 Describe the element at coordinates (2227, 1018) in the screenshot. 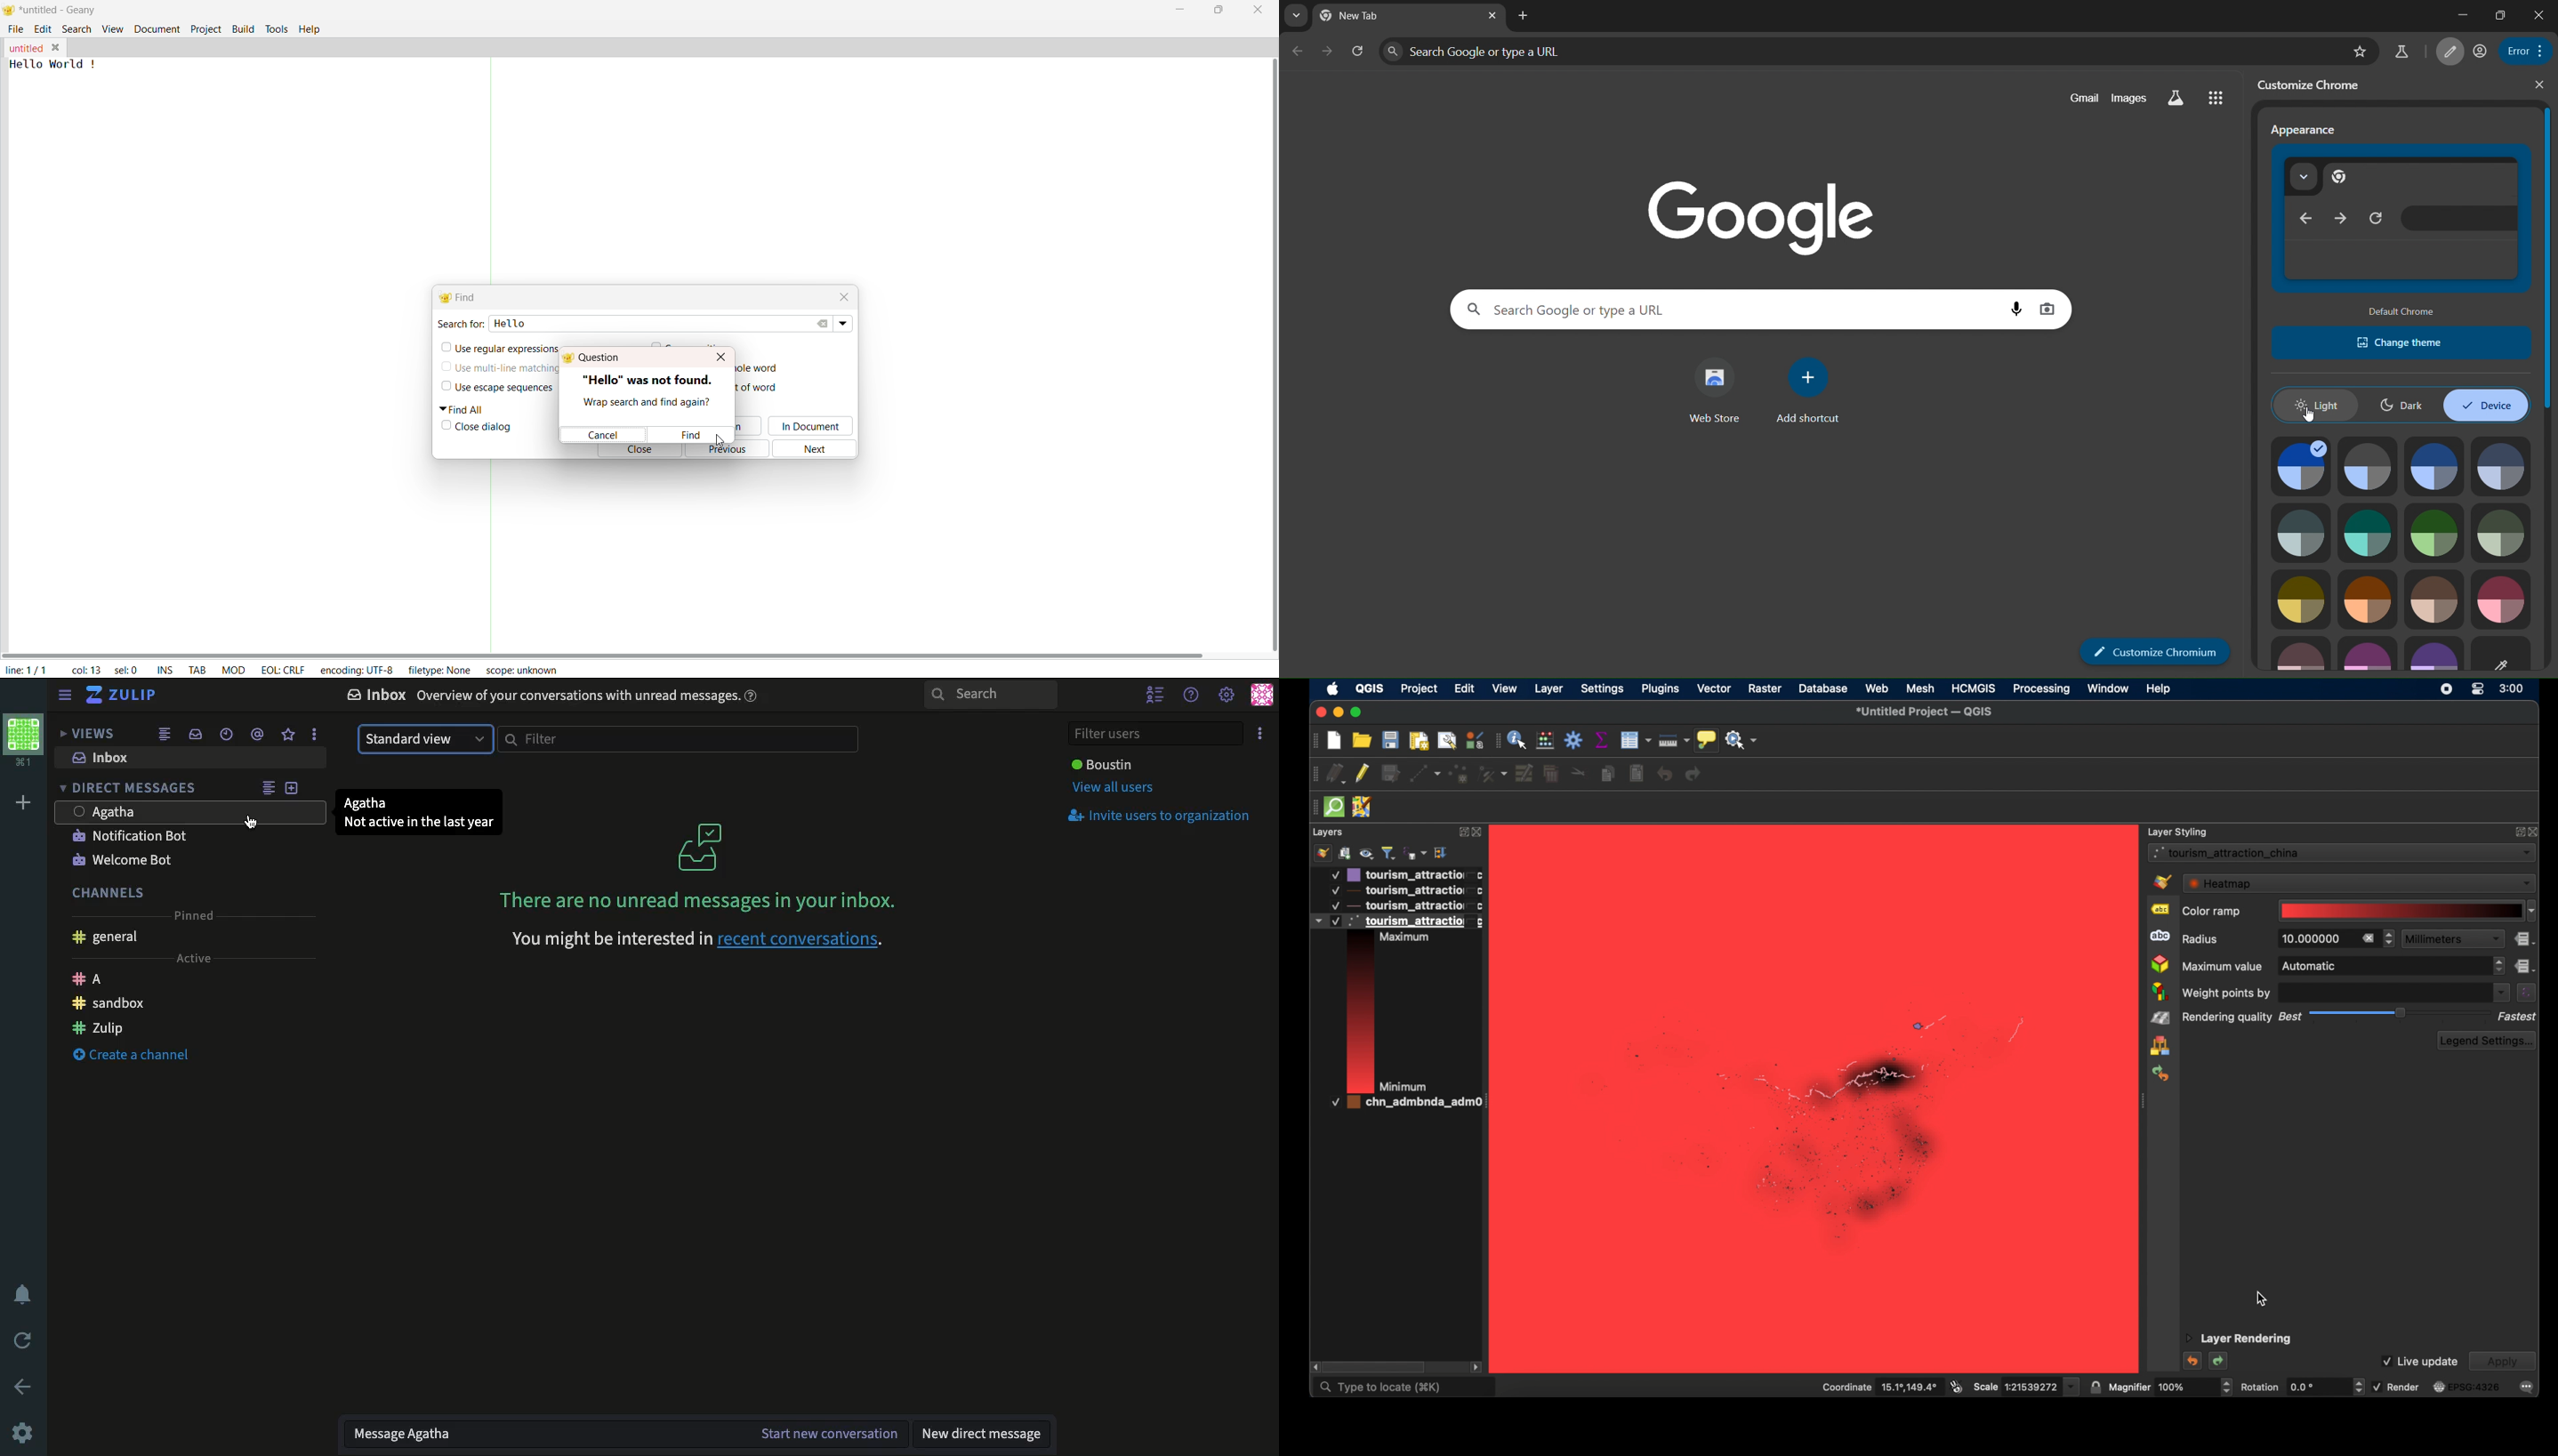

I see `rendering quality` at that location.